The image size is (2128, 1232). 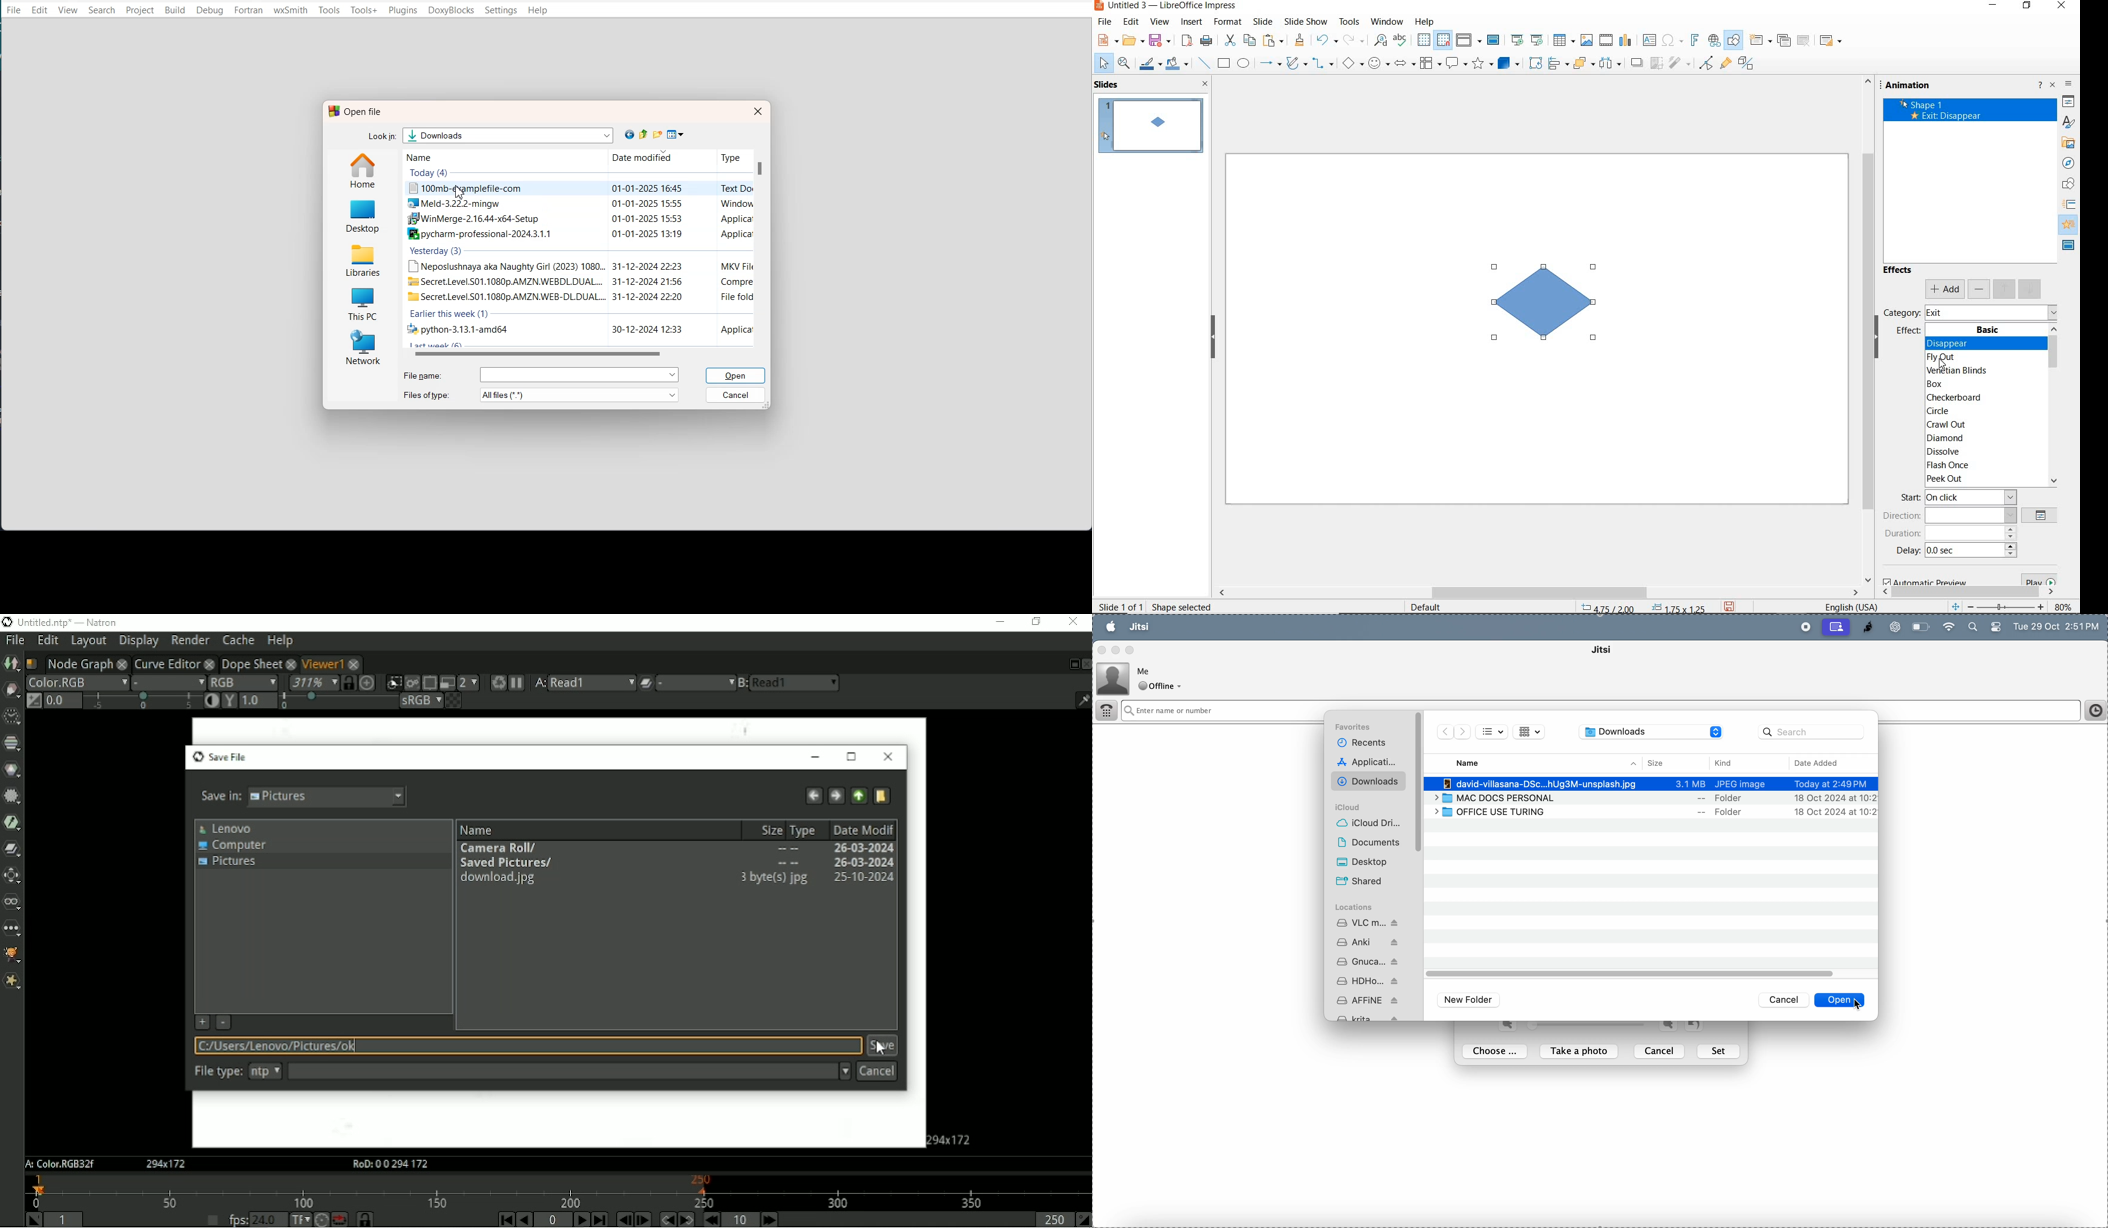 I want to click on slide 1, so click(x=1150, y=127).